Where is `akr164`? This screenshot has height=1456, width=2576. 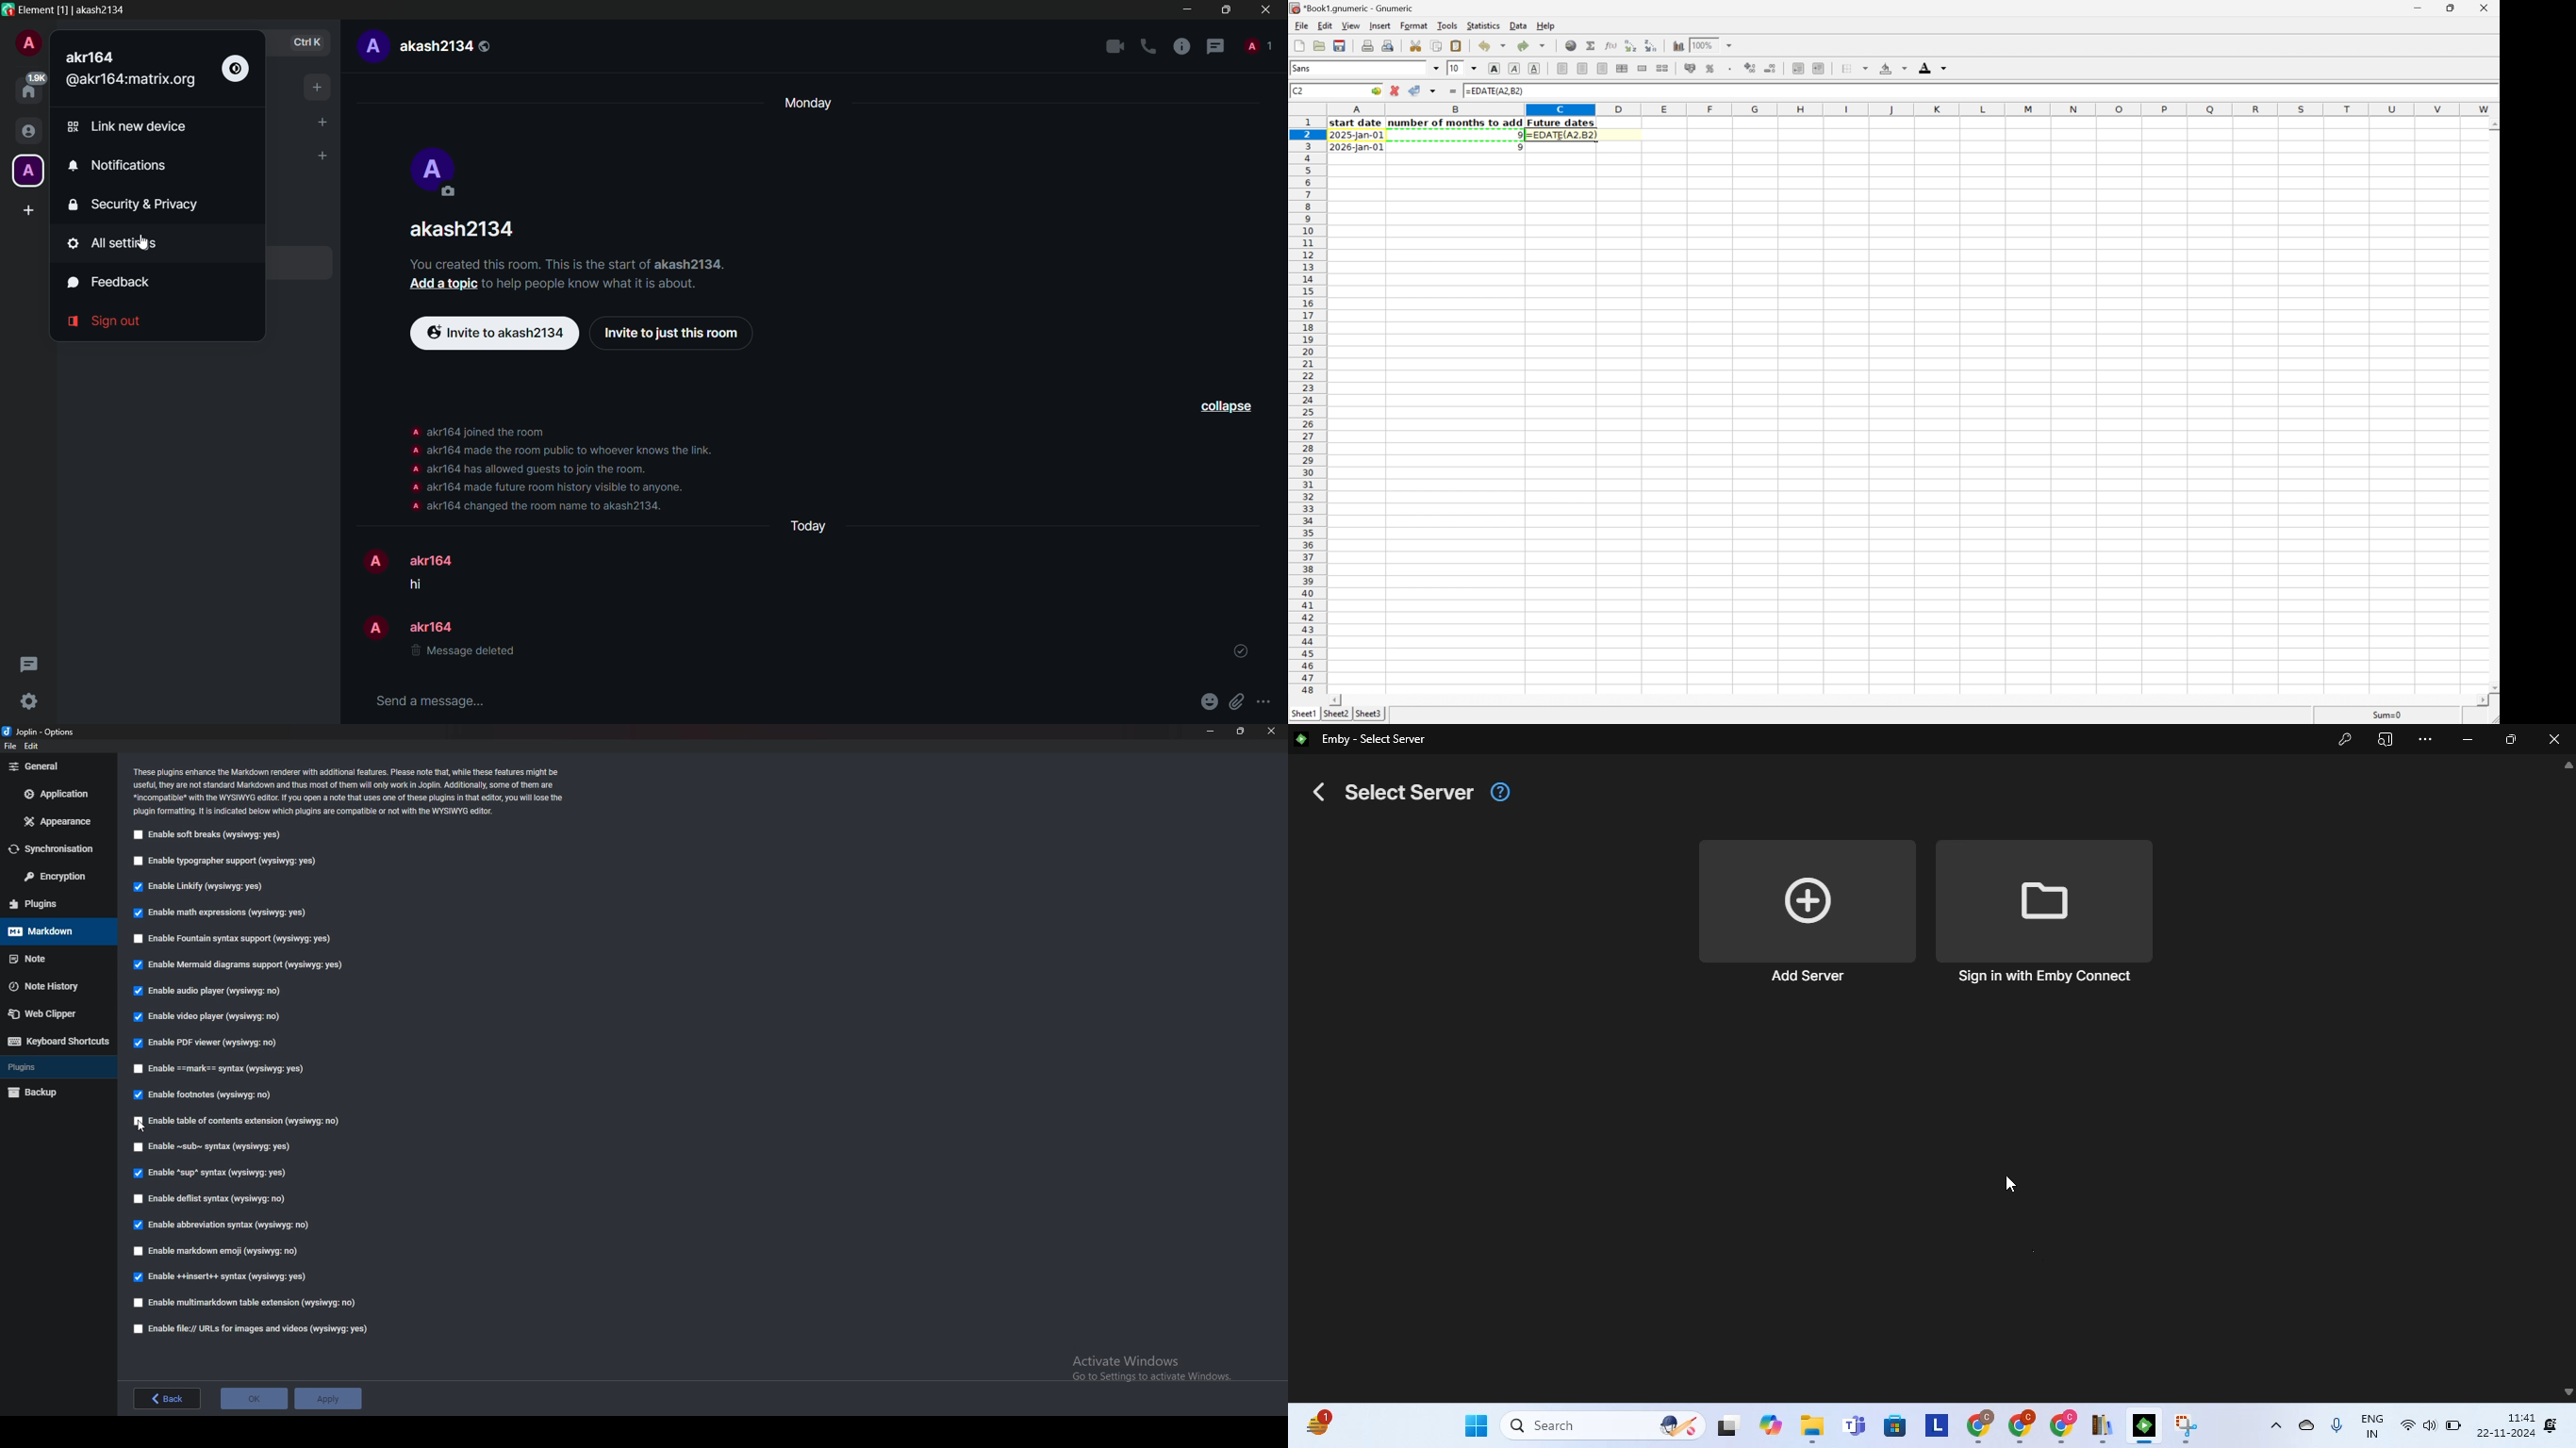 akr164 is located at coordinates (95, 56).